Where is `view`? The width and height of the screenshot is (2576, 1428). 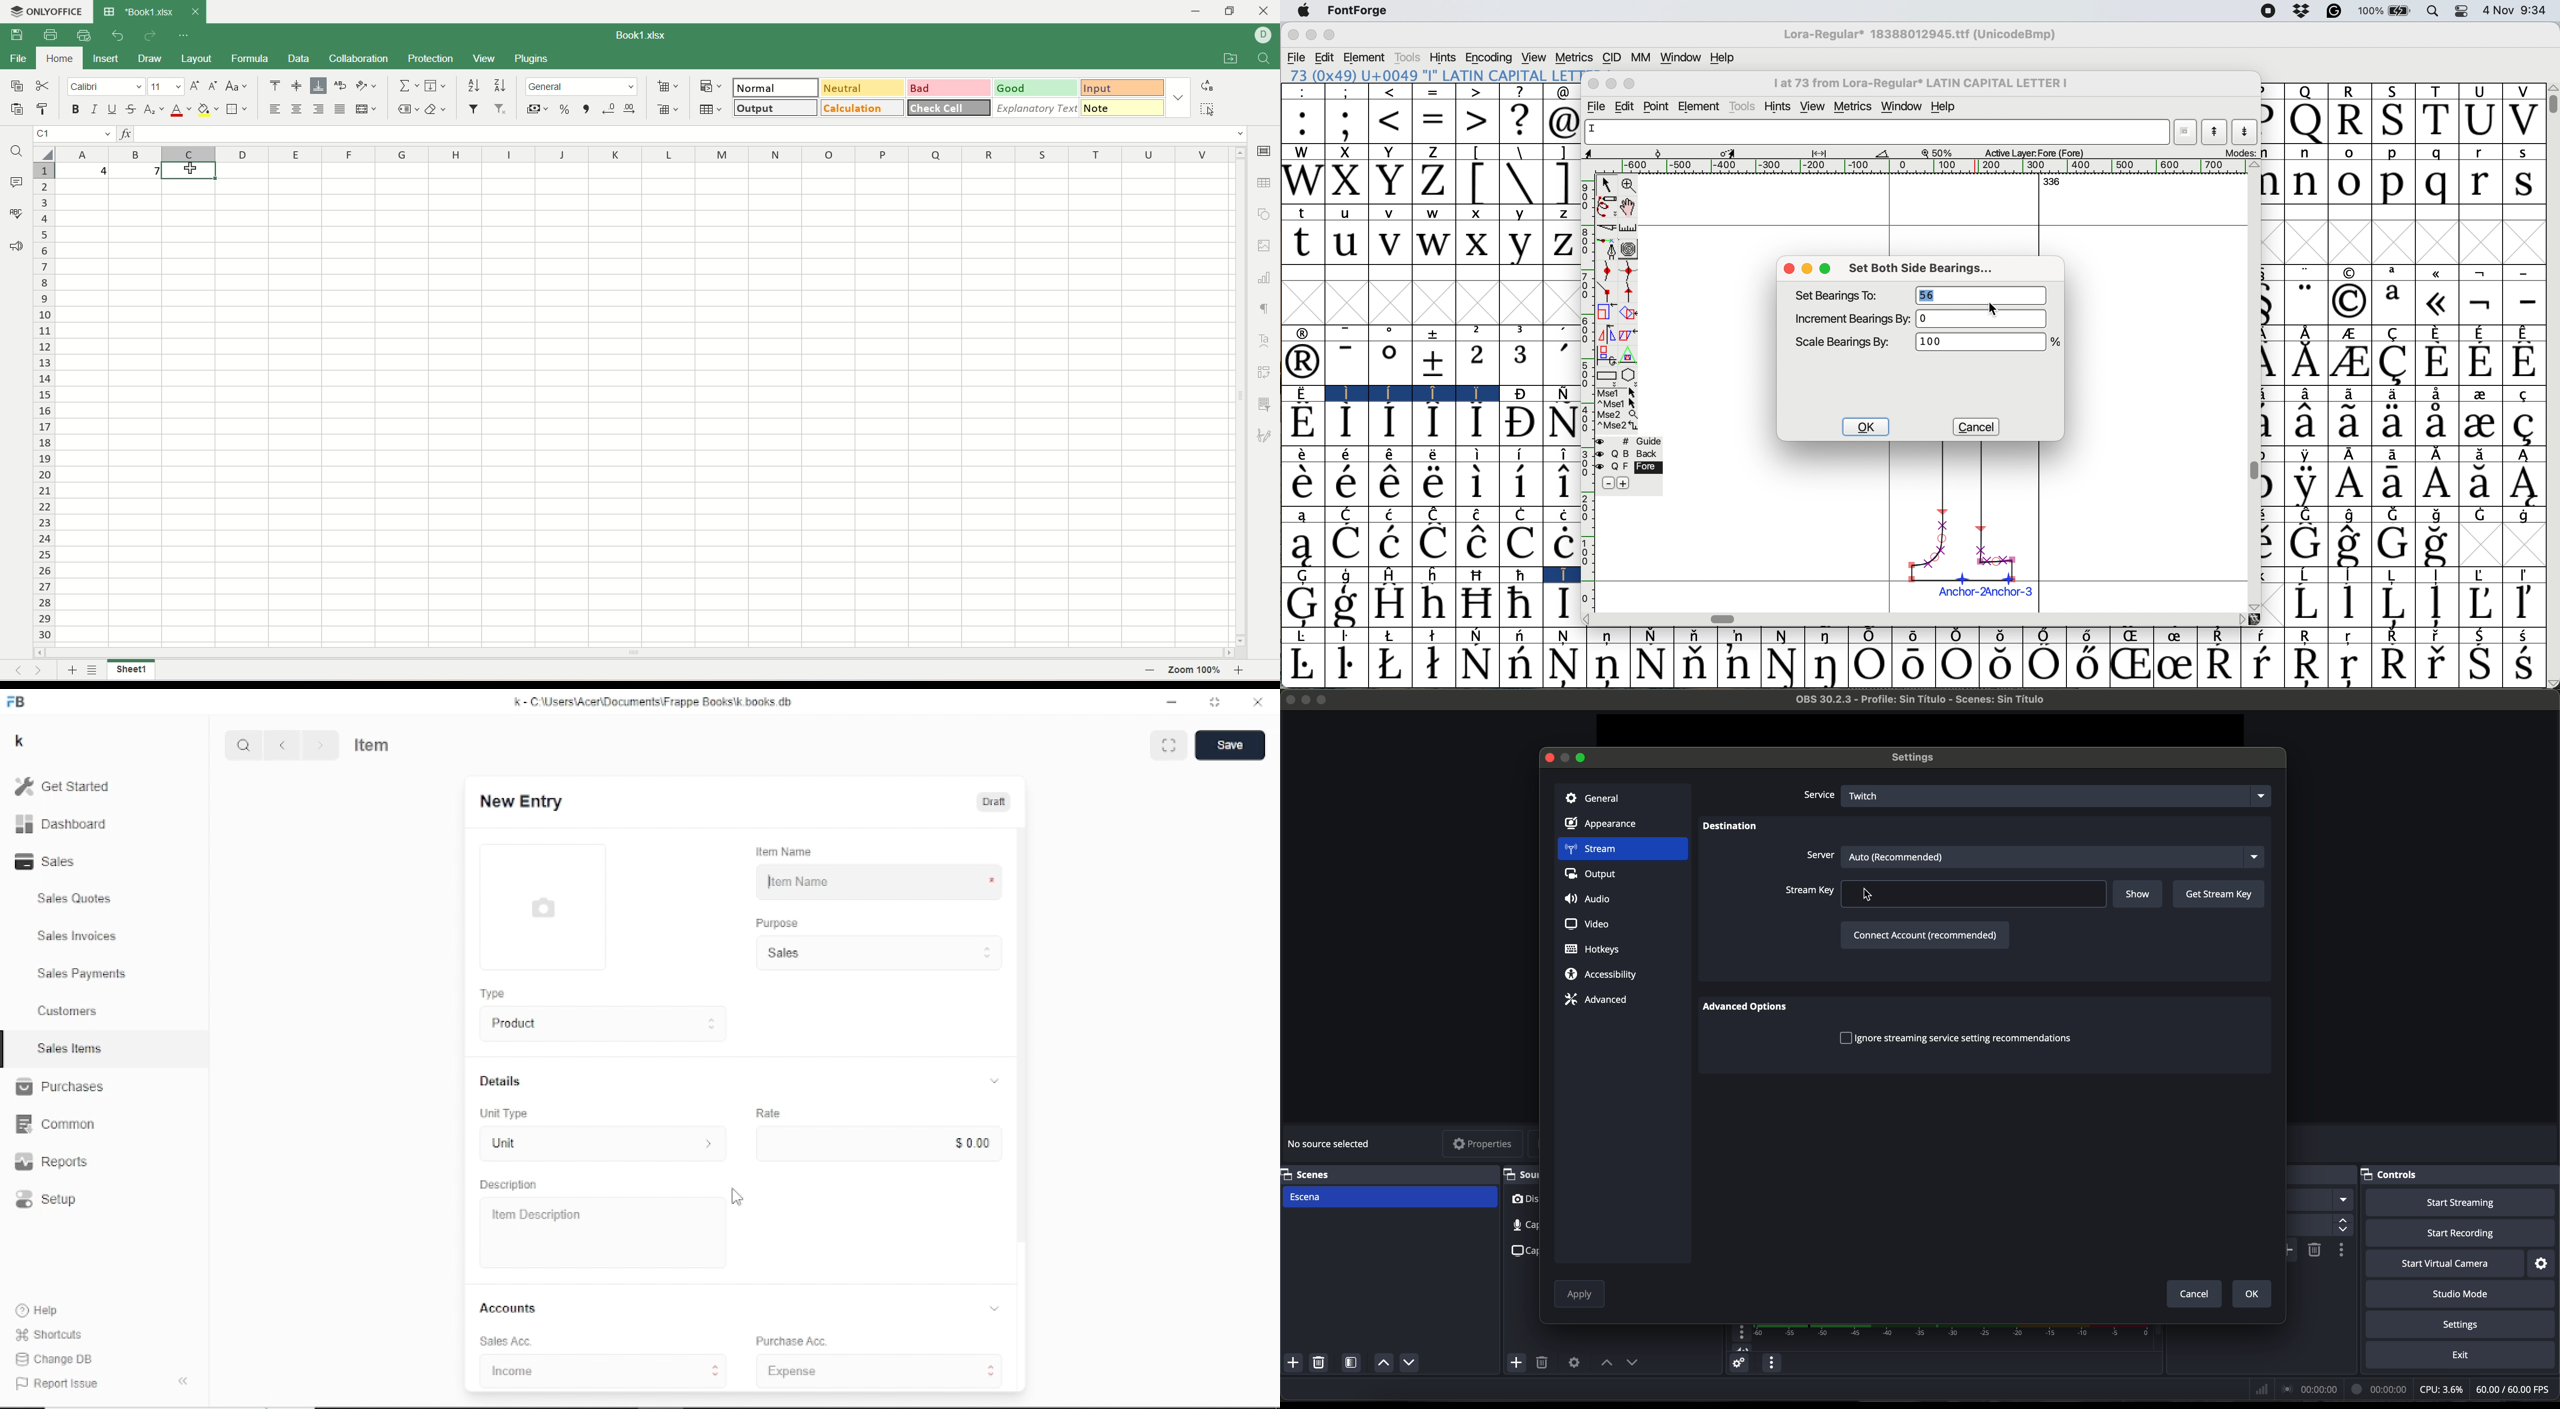 view is located at coordinates (1815, 105).